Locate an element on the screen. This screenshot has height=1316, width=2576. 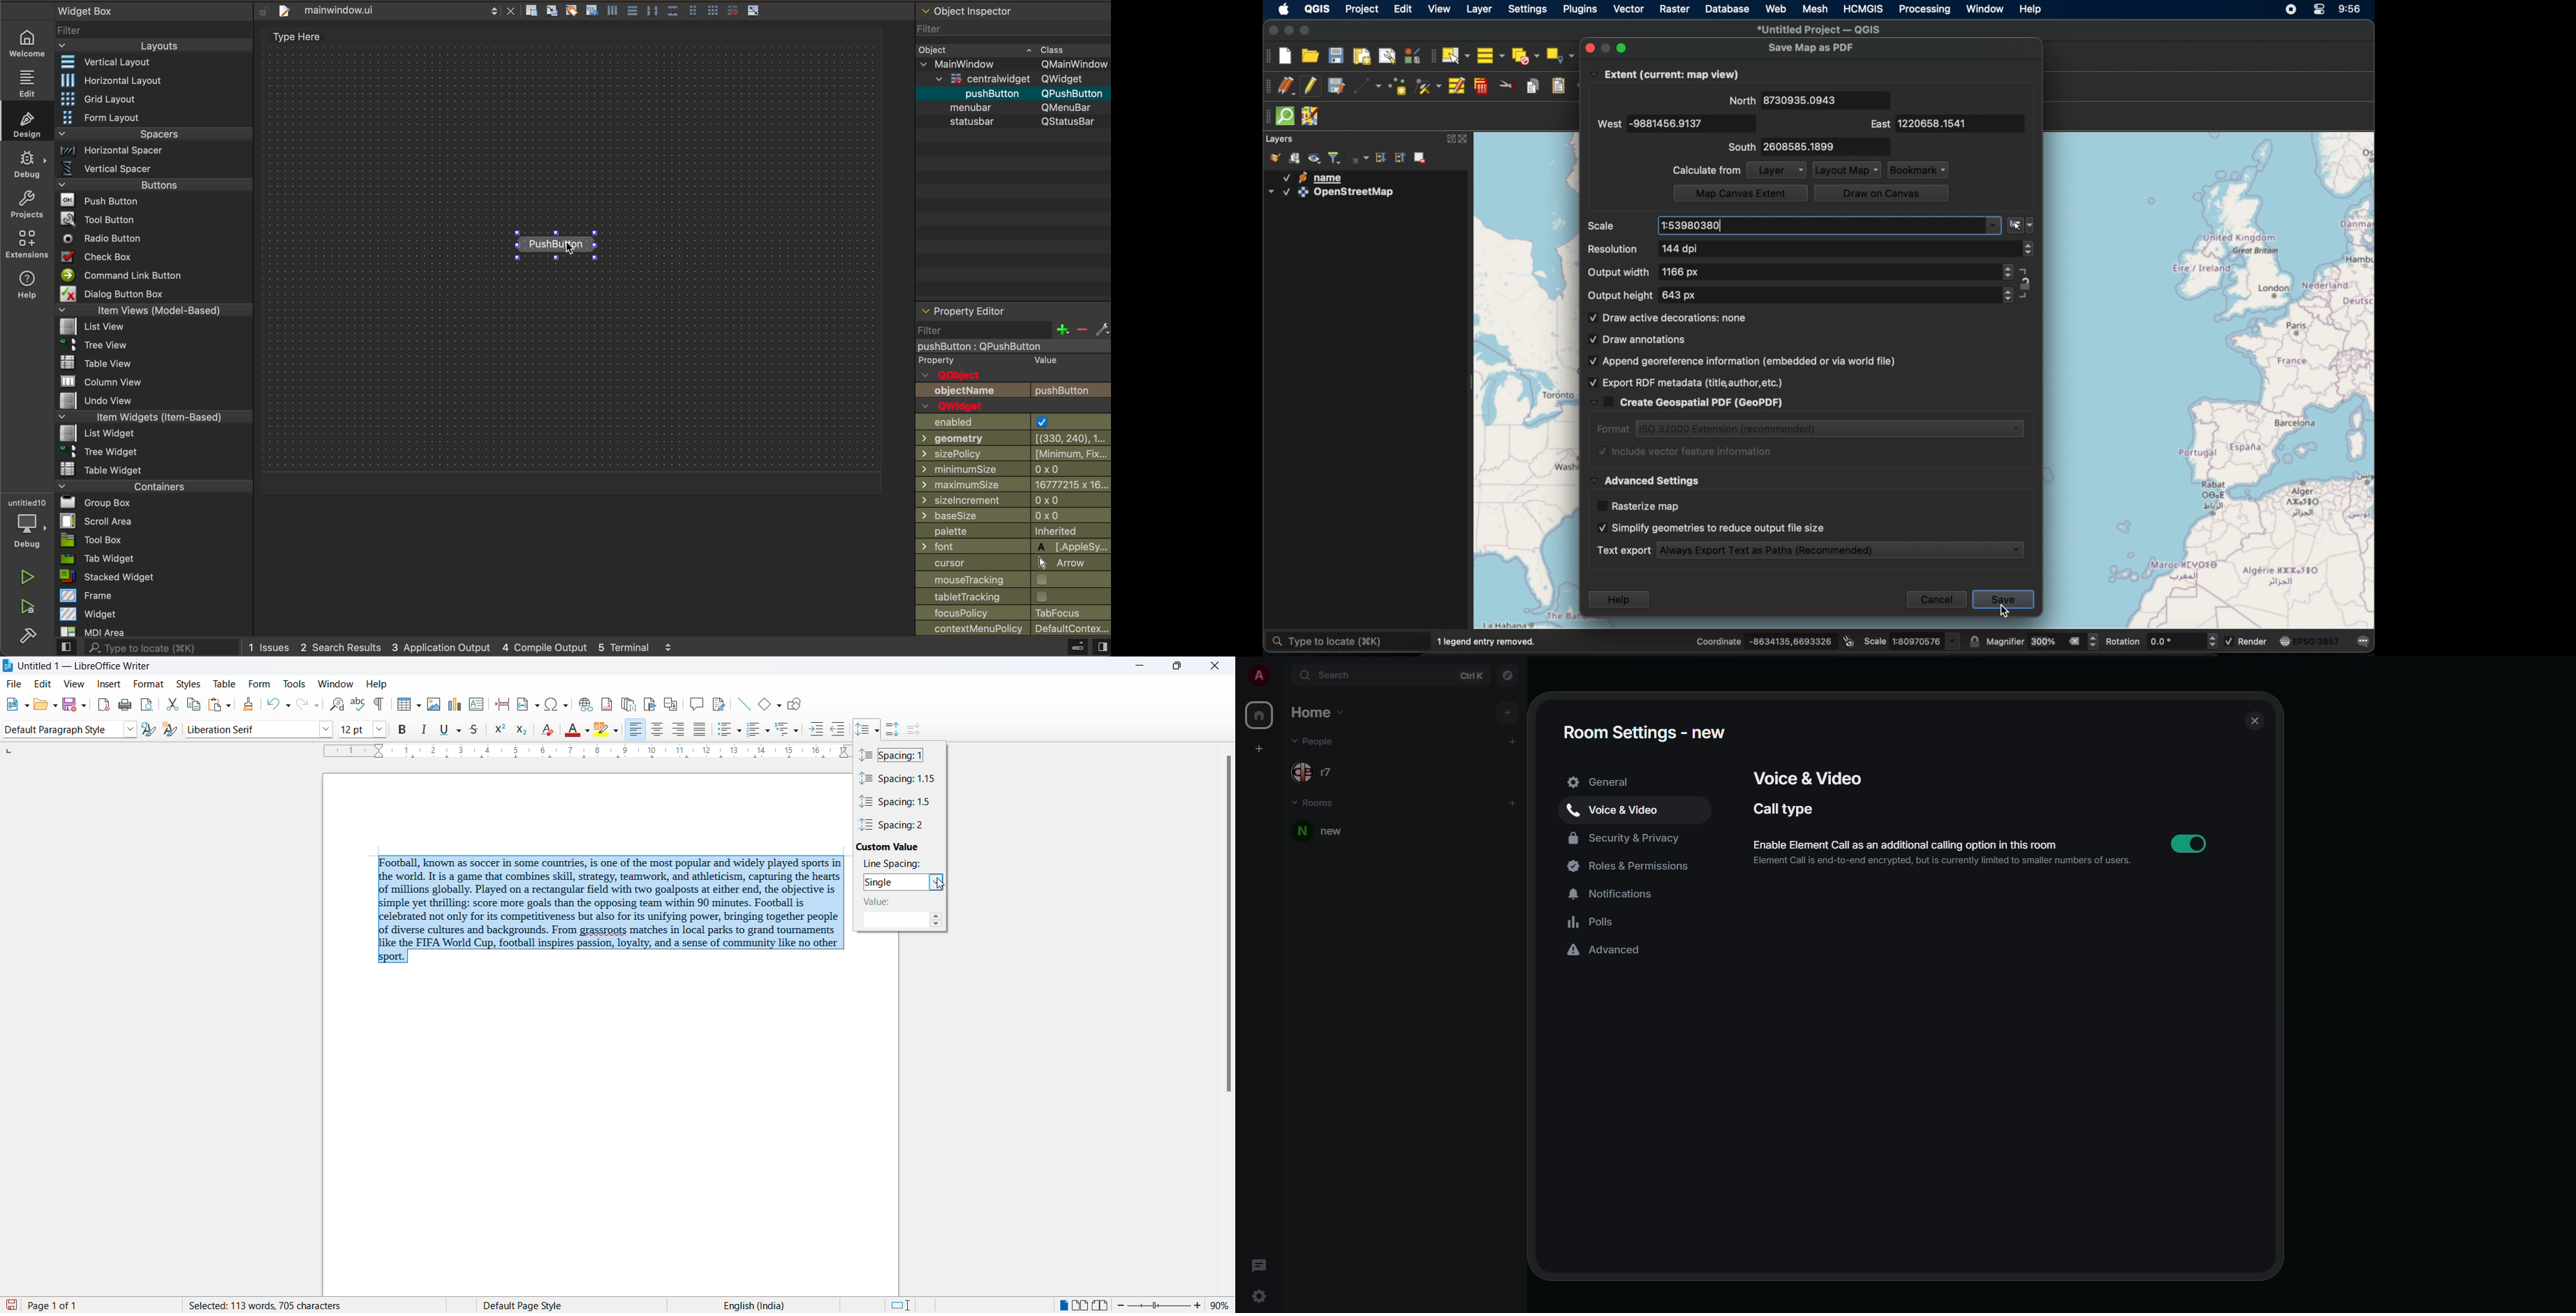
home is located at coordinates (1320, 713).